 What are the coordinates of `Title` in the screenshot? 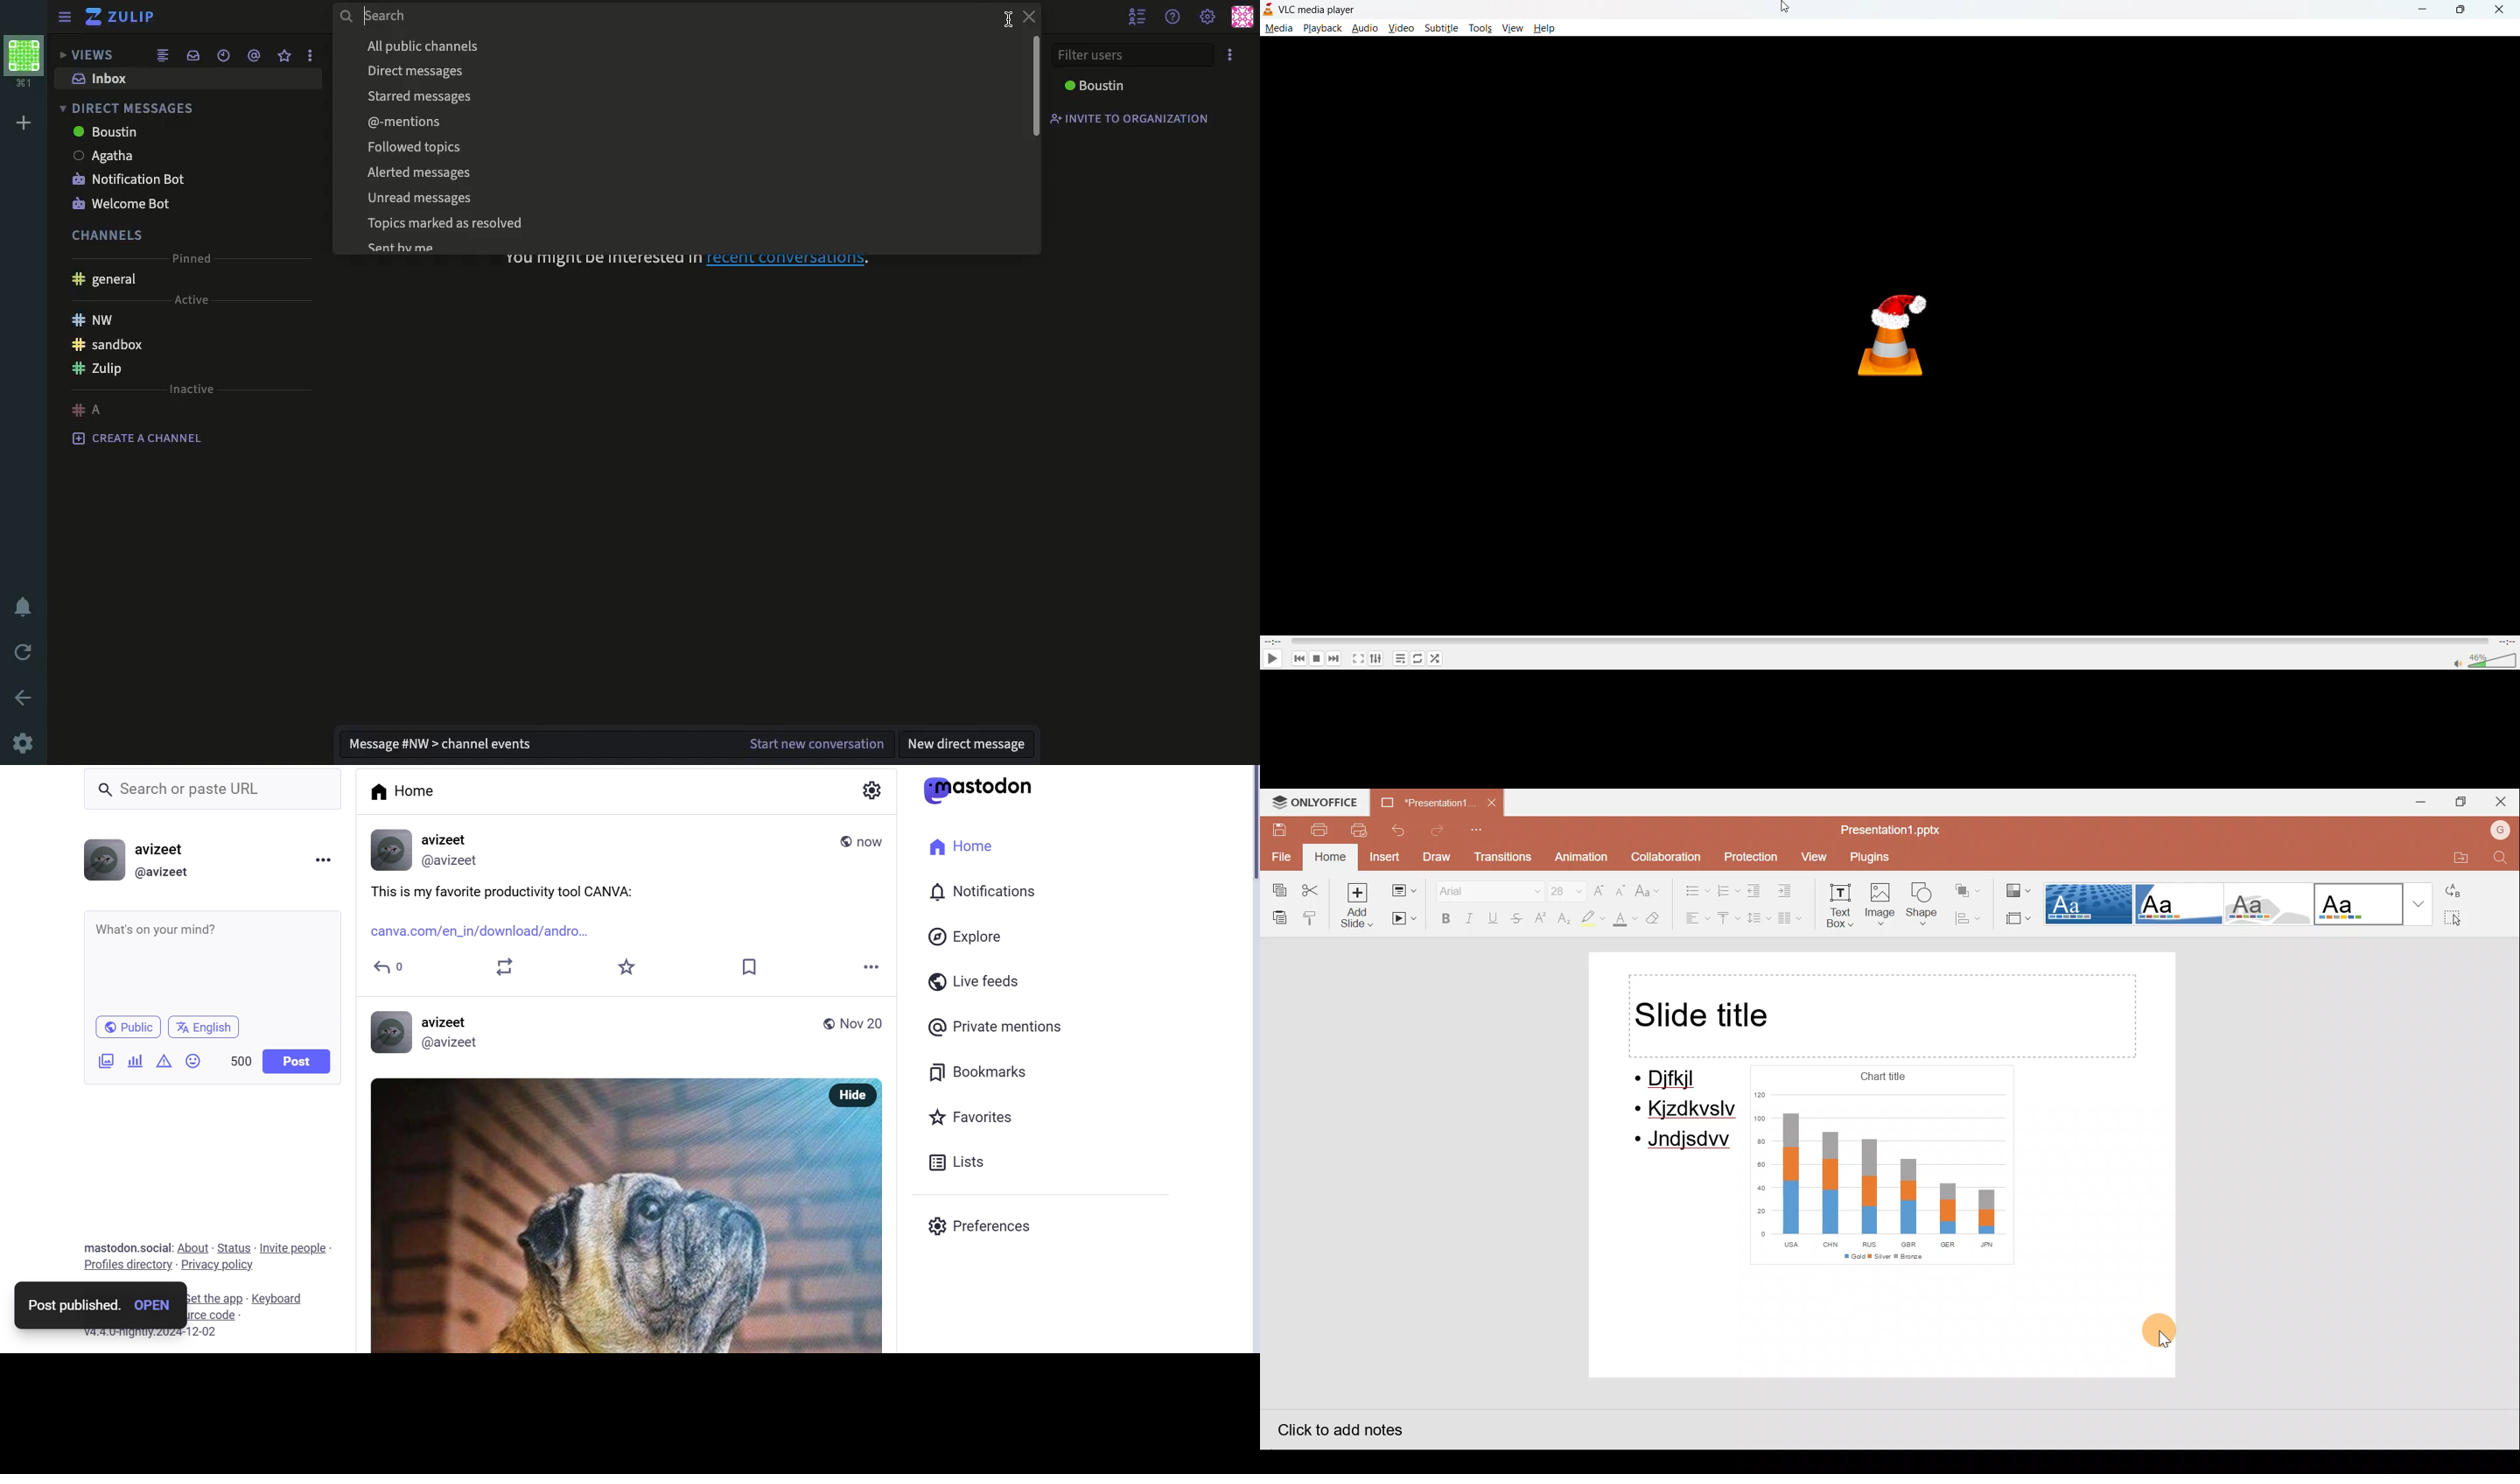 It's located at (1882, 1016).